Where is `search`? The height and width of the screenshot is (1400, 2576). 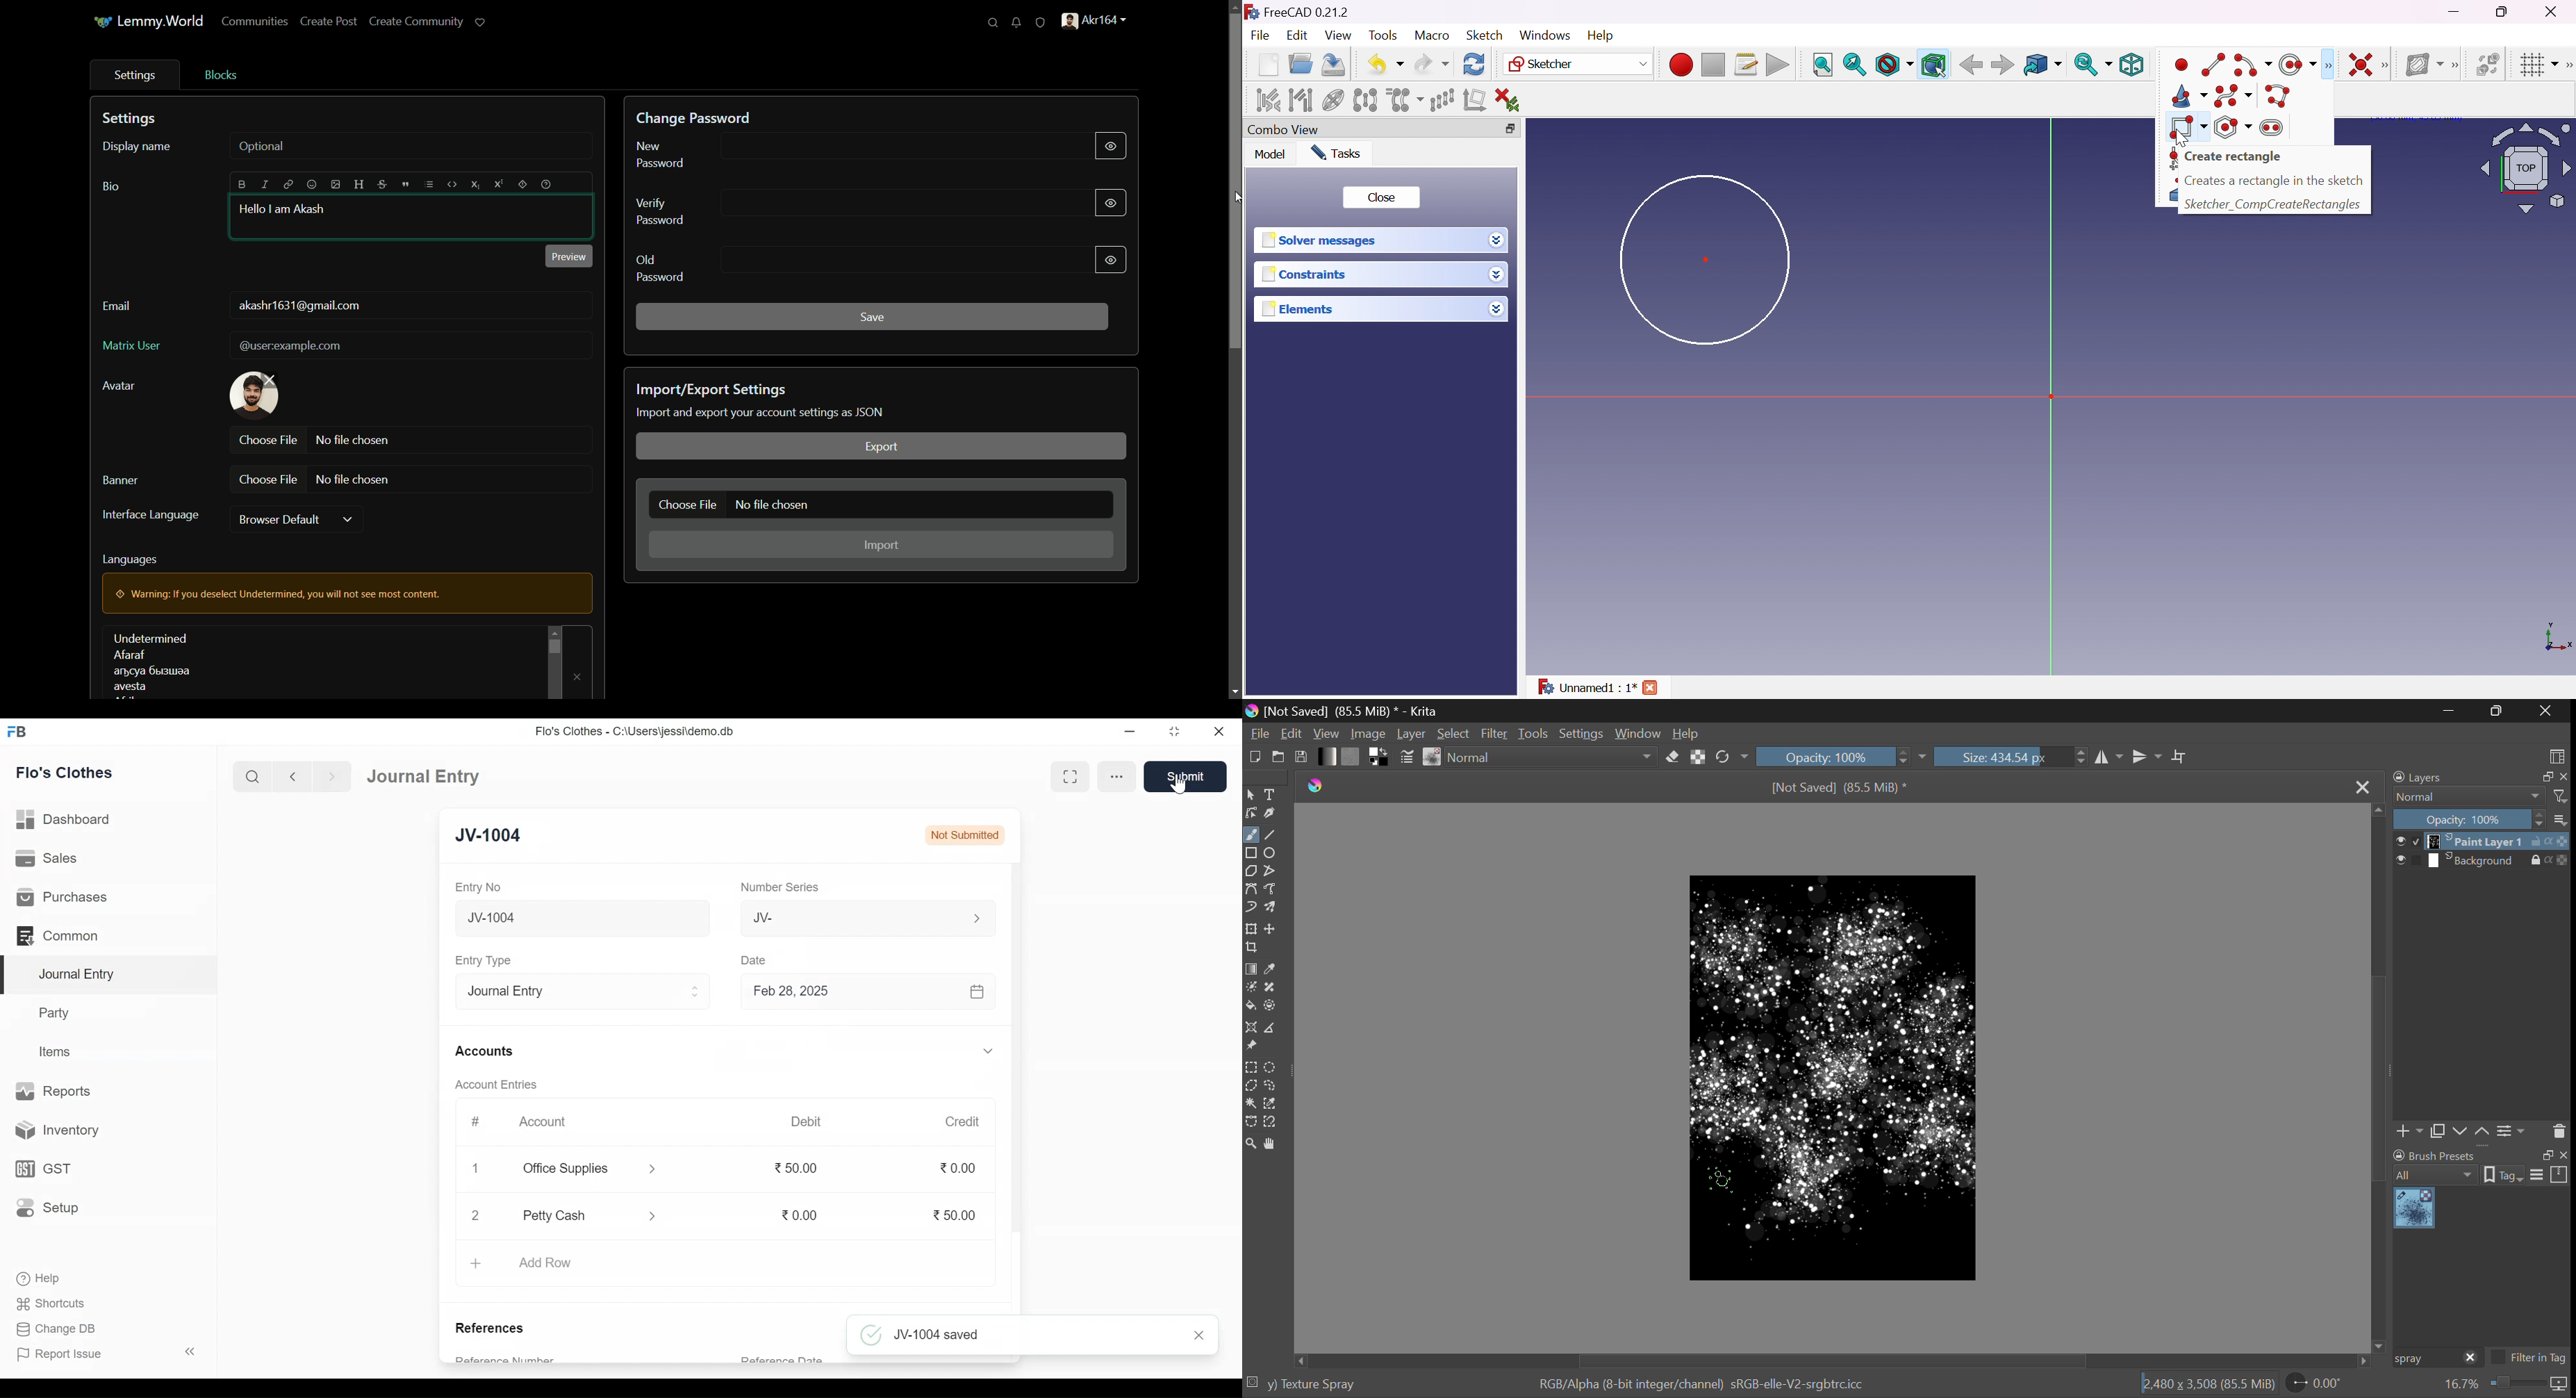
search is located at coordinates (993, 22).